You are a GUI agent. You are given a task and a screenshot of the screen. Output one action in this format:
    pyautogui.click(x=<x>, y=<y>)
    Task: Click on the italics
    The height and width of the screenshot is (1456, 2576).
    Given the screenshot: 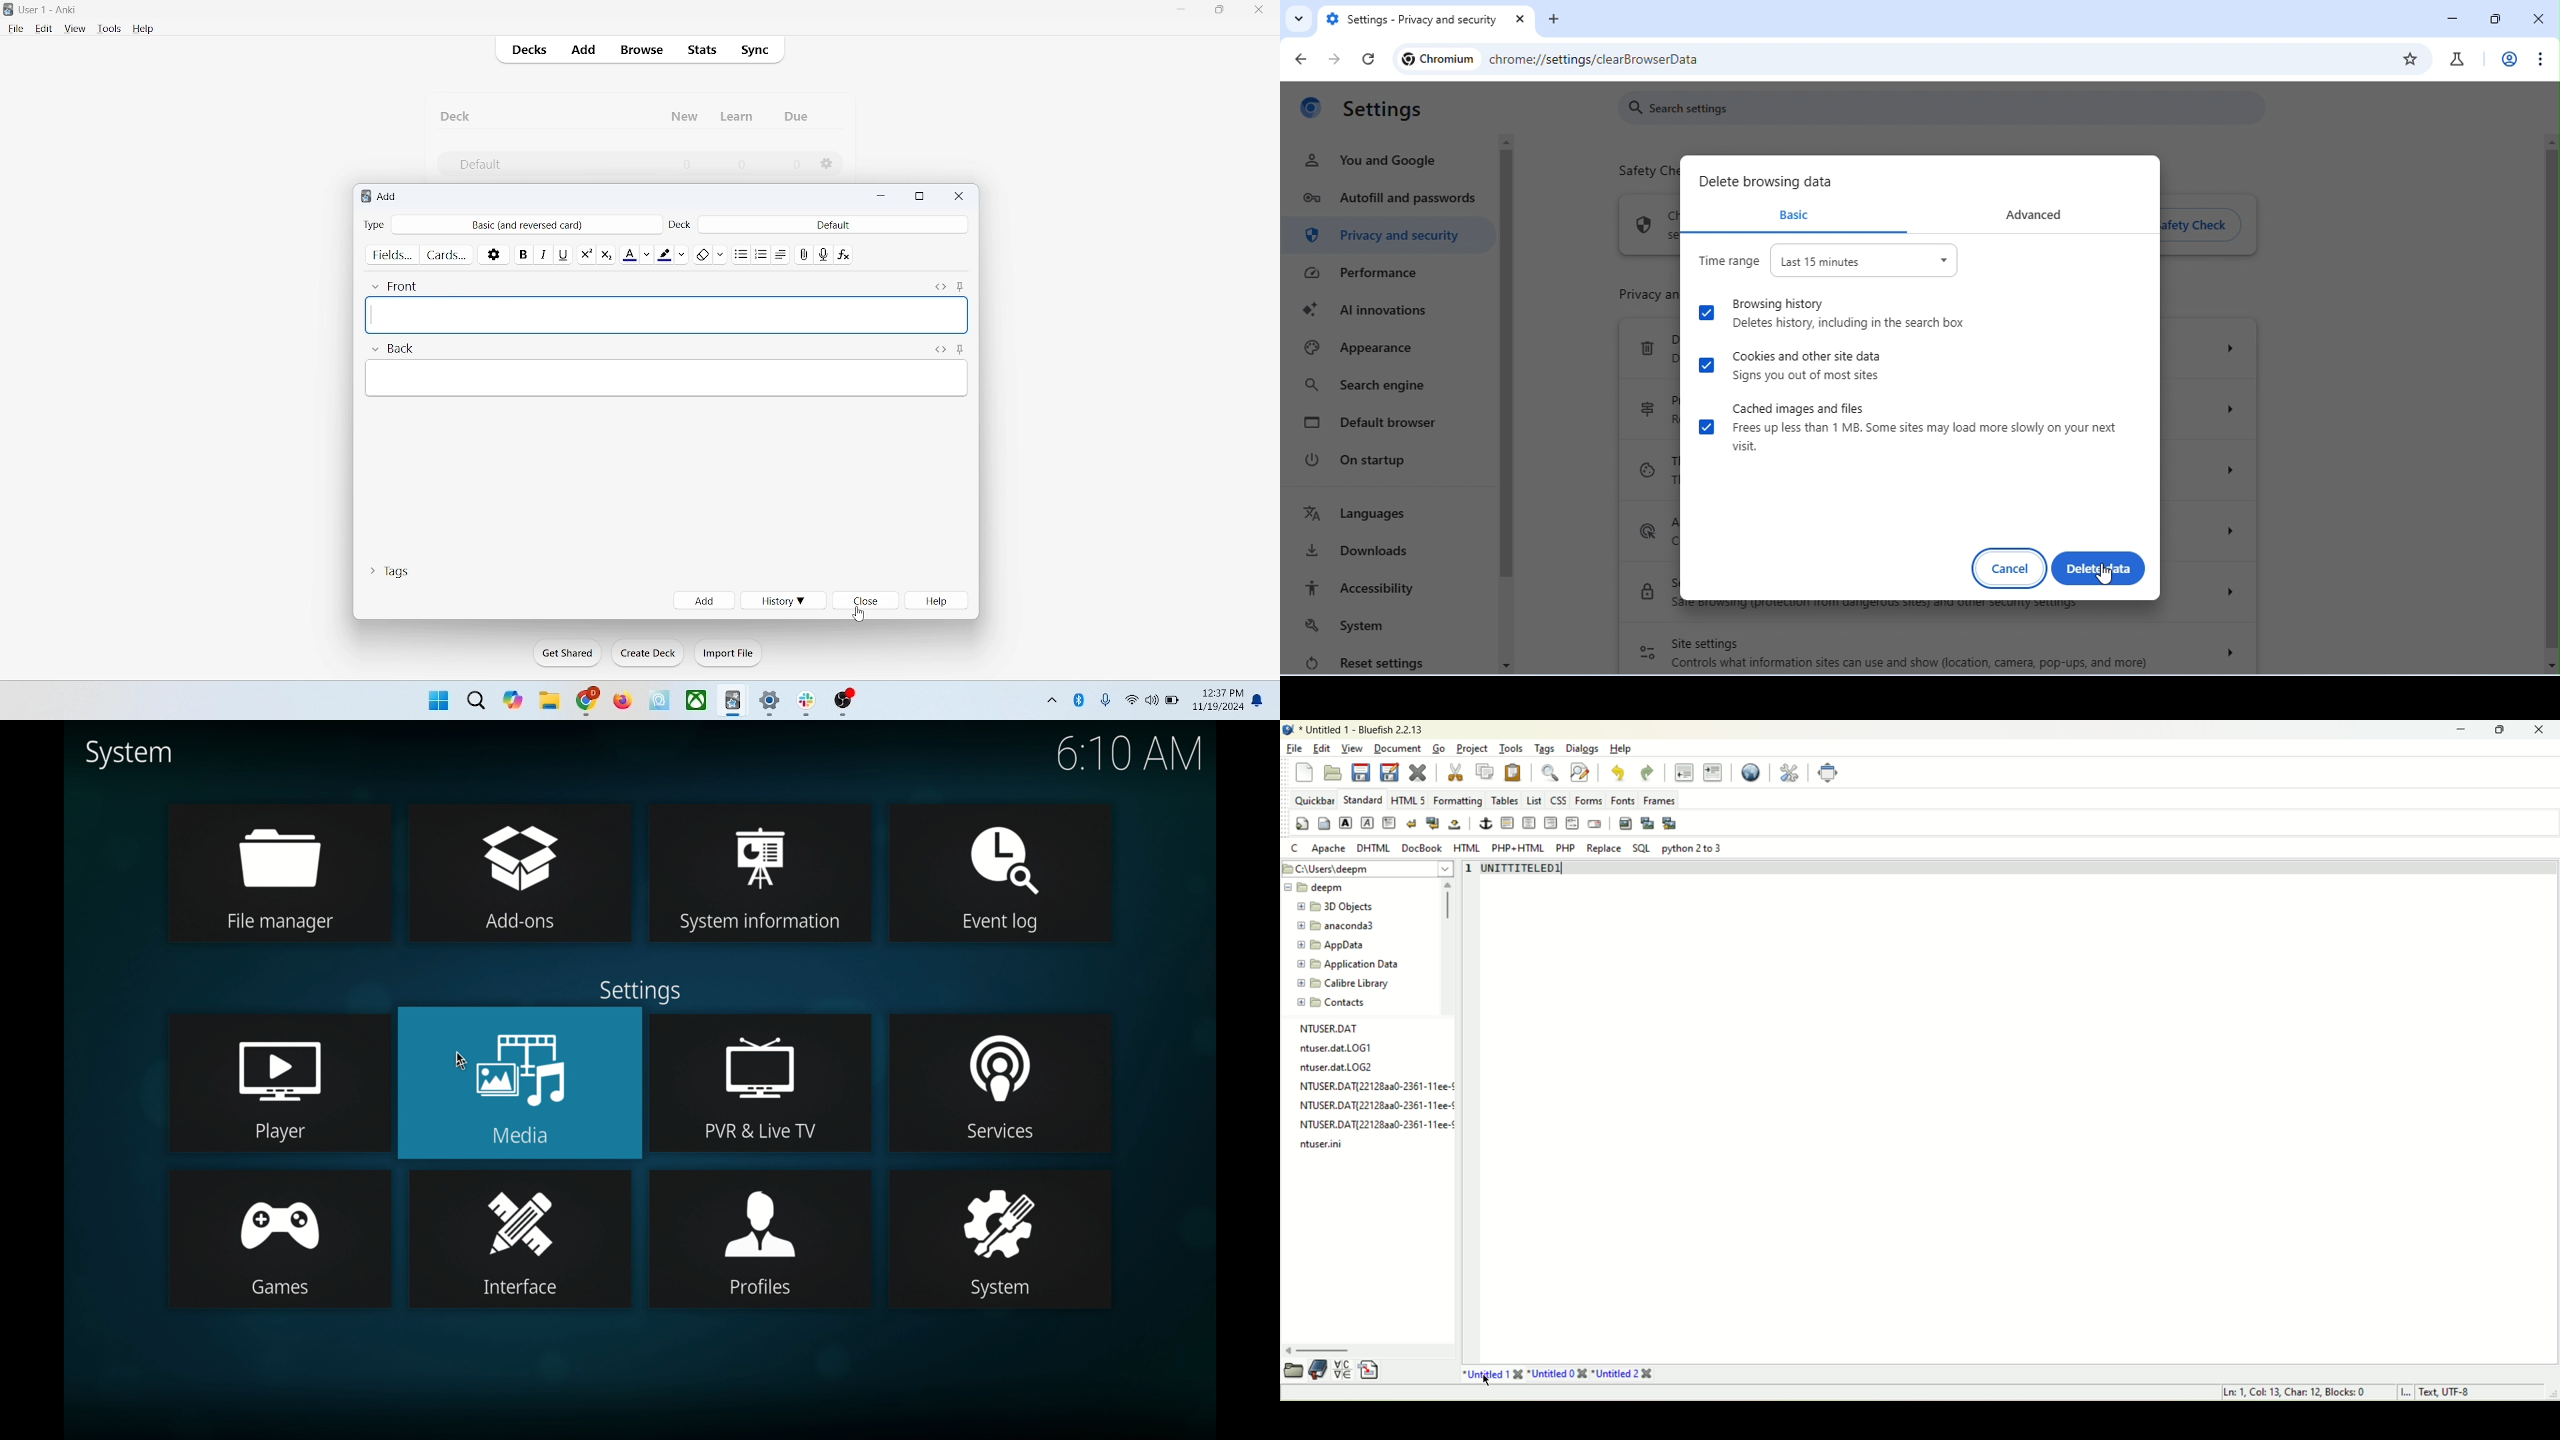 What is the action you would take?
    pyautogui.click(x=541, y=253)
    